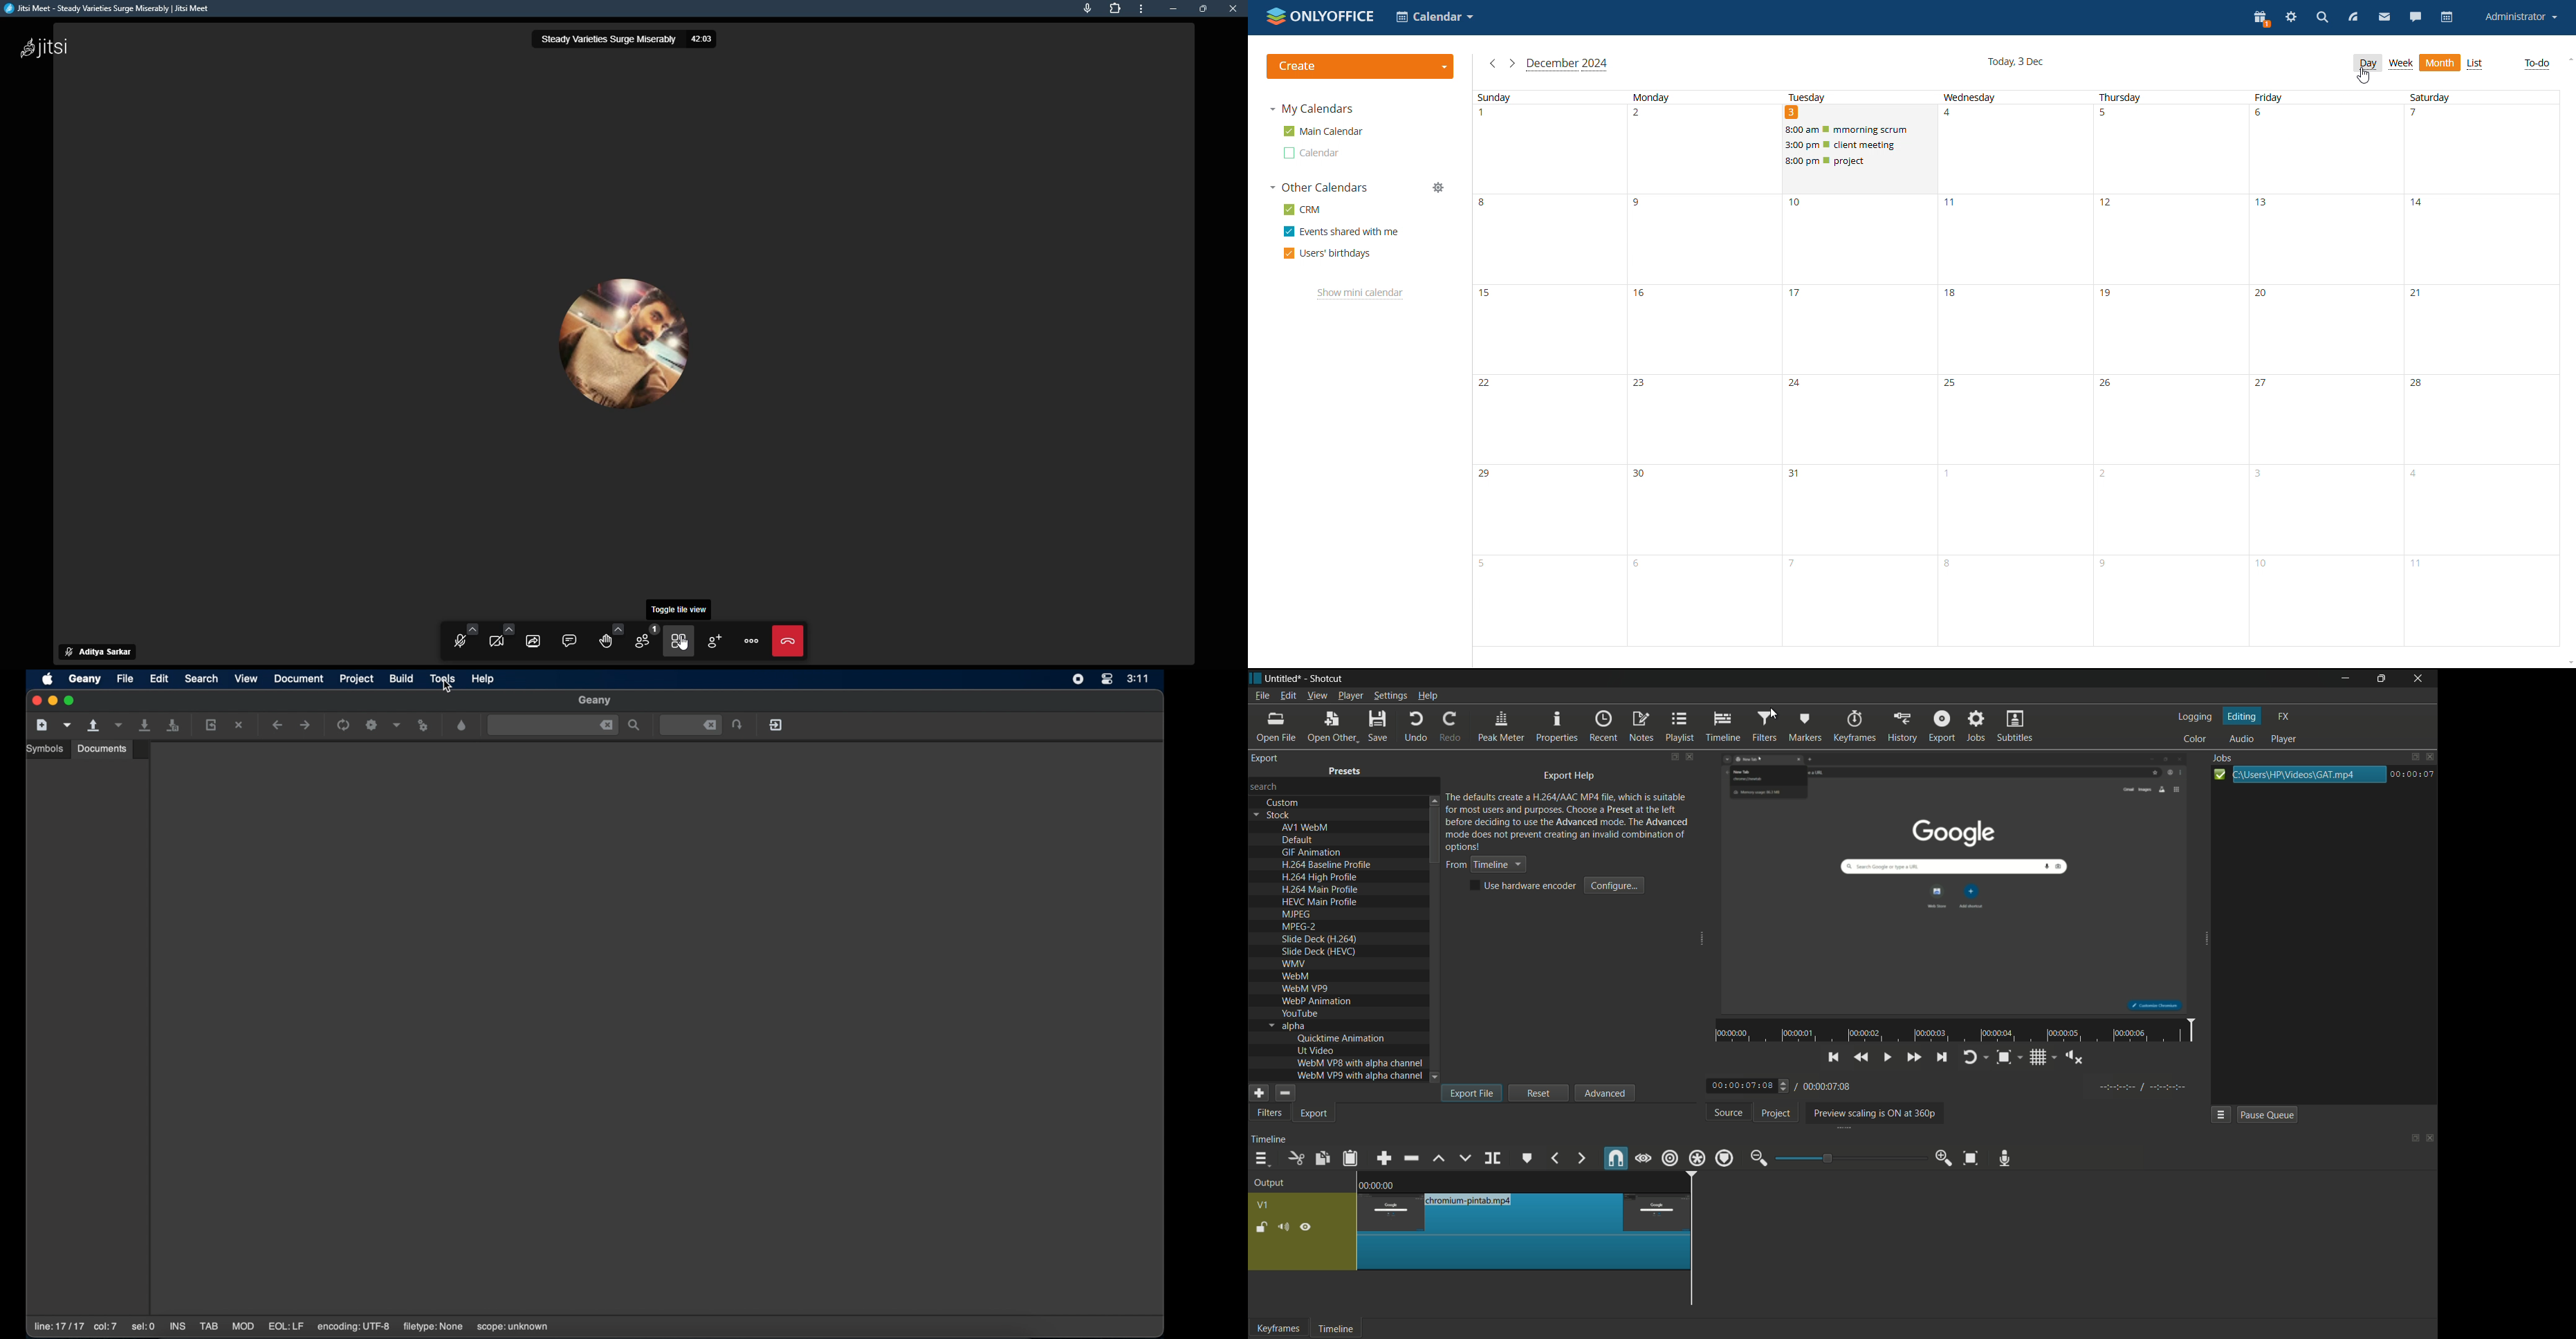 This screenshot has width=2576, height=1344. Describe the element at coordinates (1284, 803) in the screenshot. I see `Custom` at that location.